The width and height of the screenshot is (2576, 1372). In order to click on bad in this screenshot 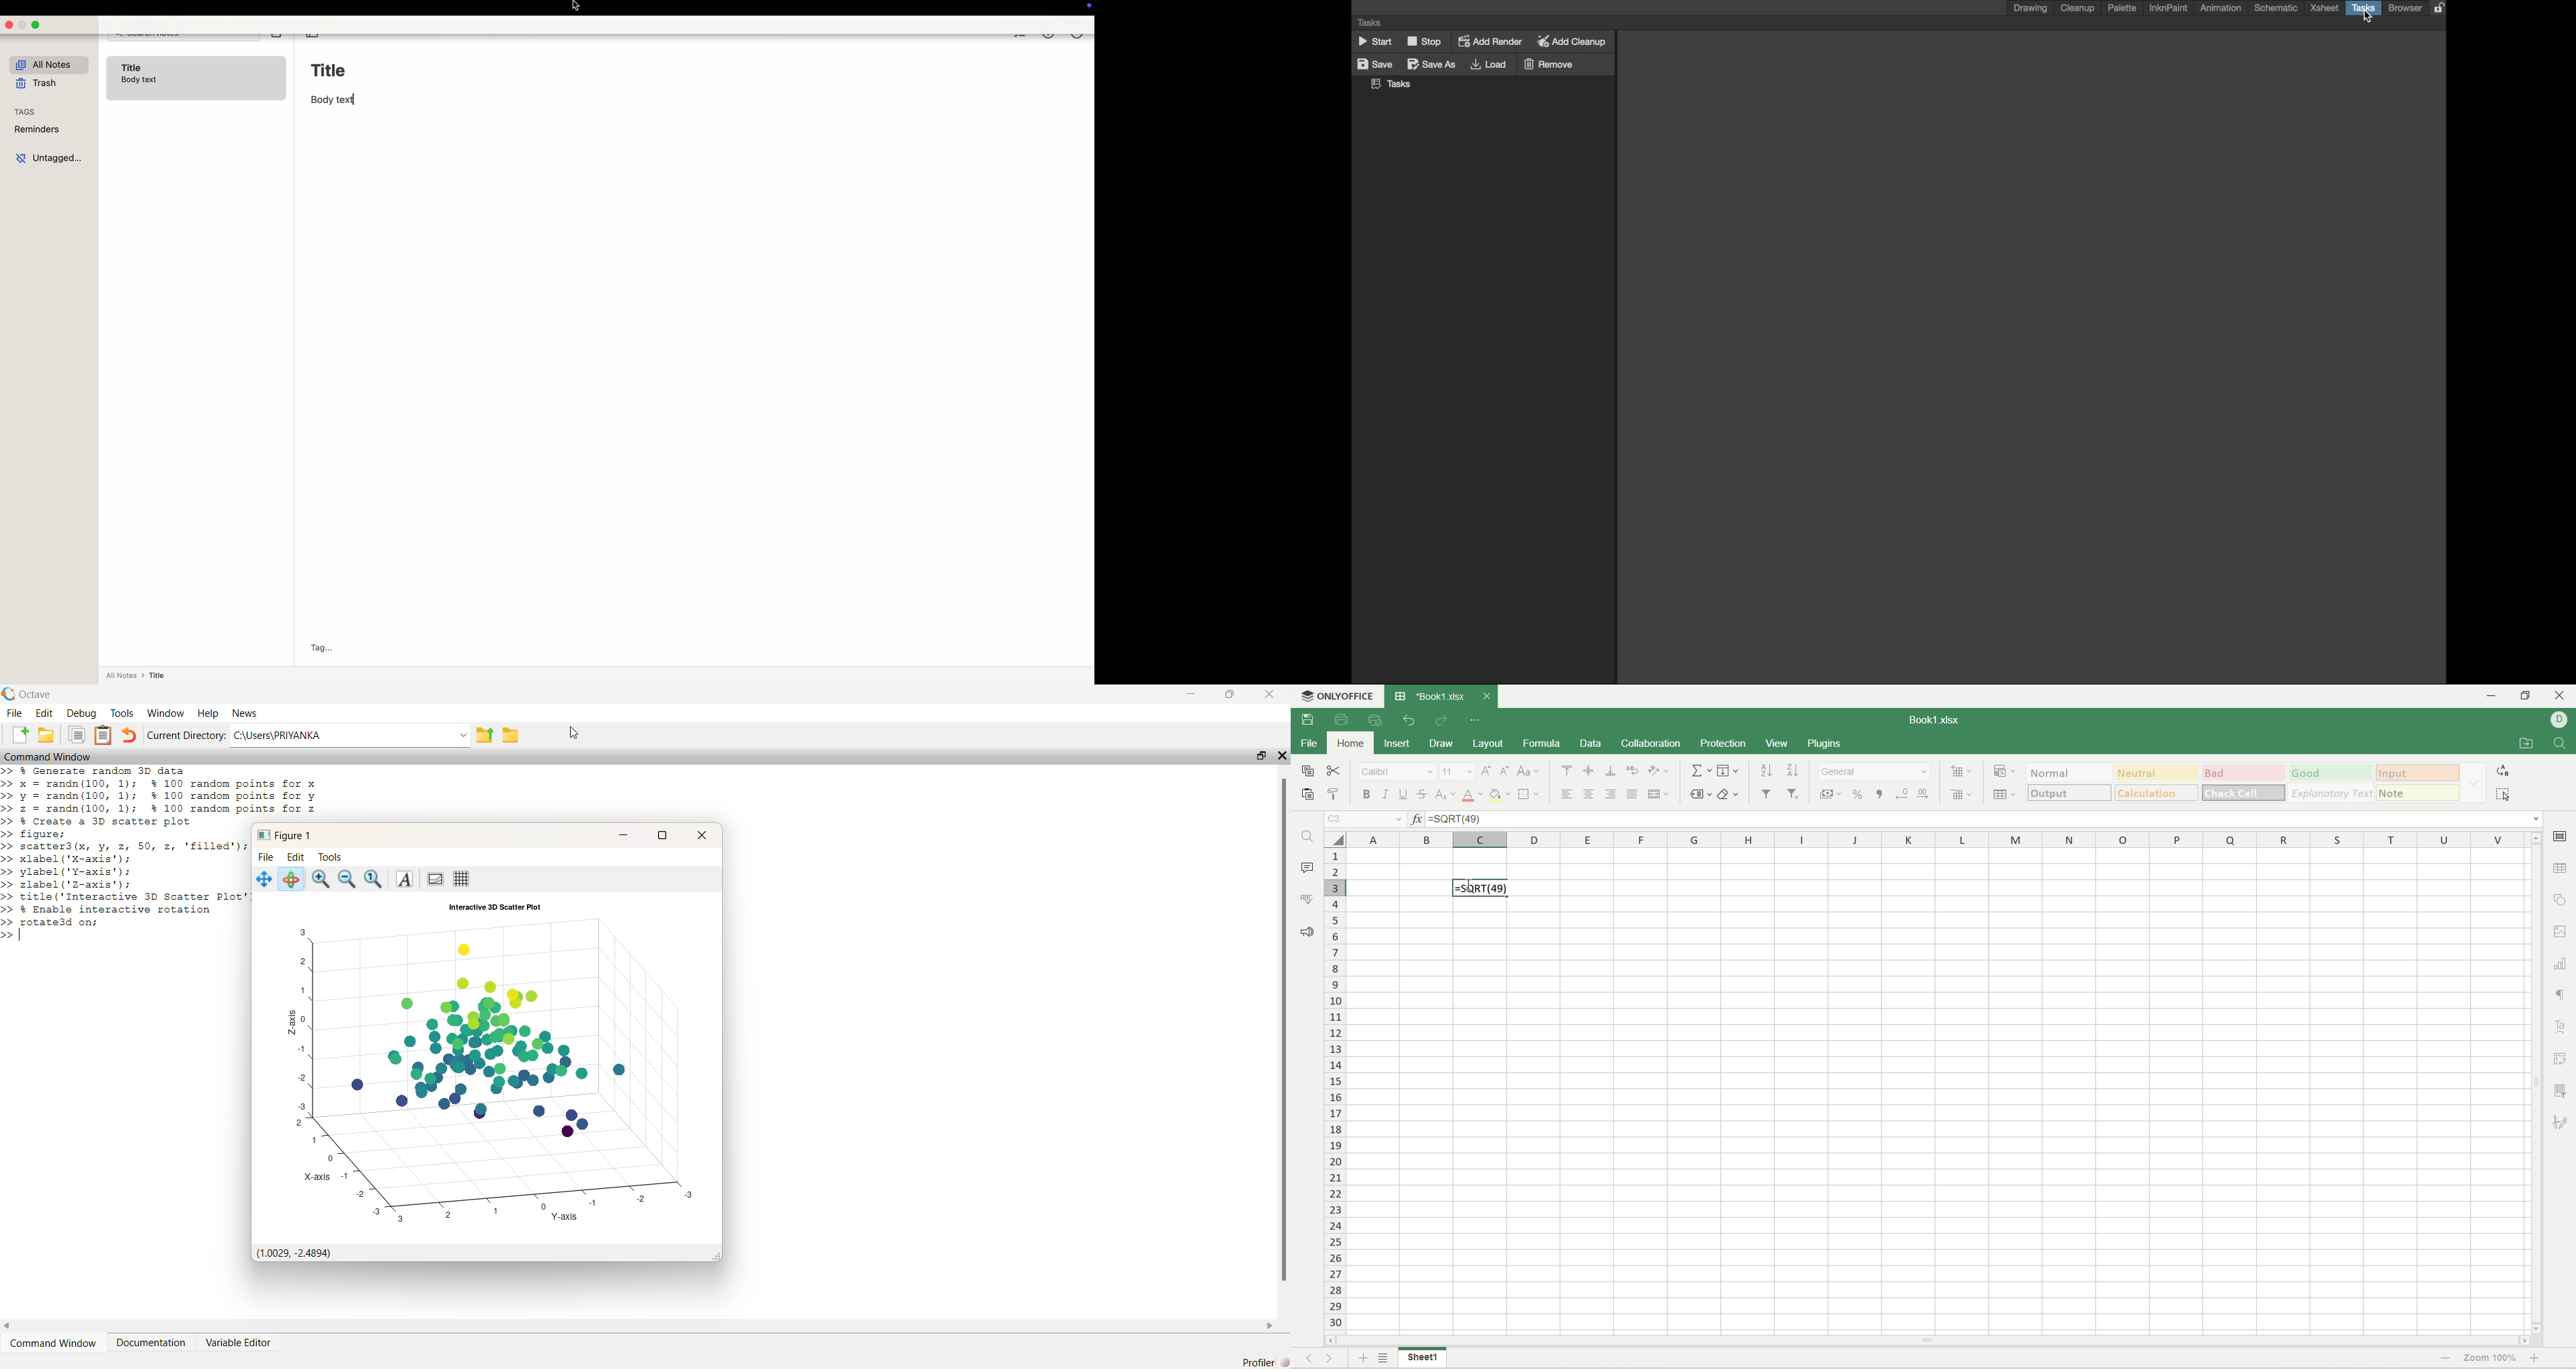, I will do `click(2244, 773)`.